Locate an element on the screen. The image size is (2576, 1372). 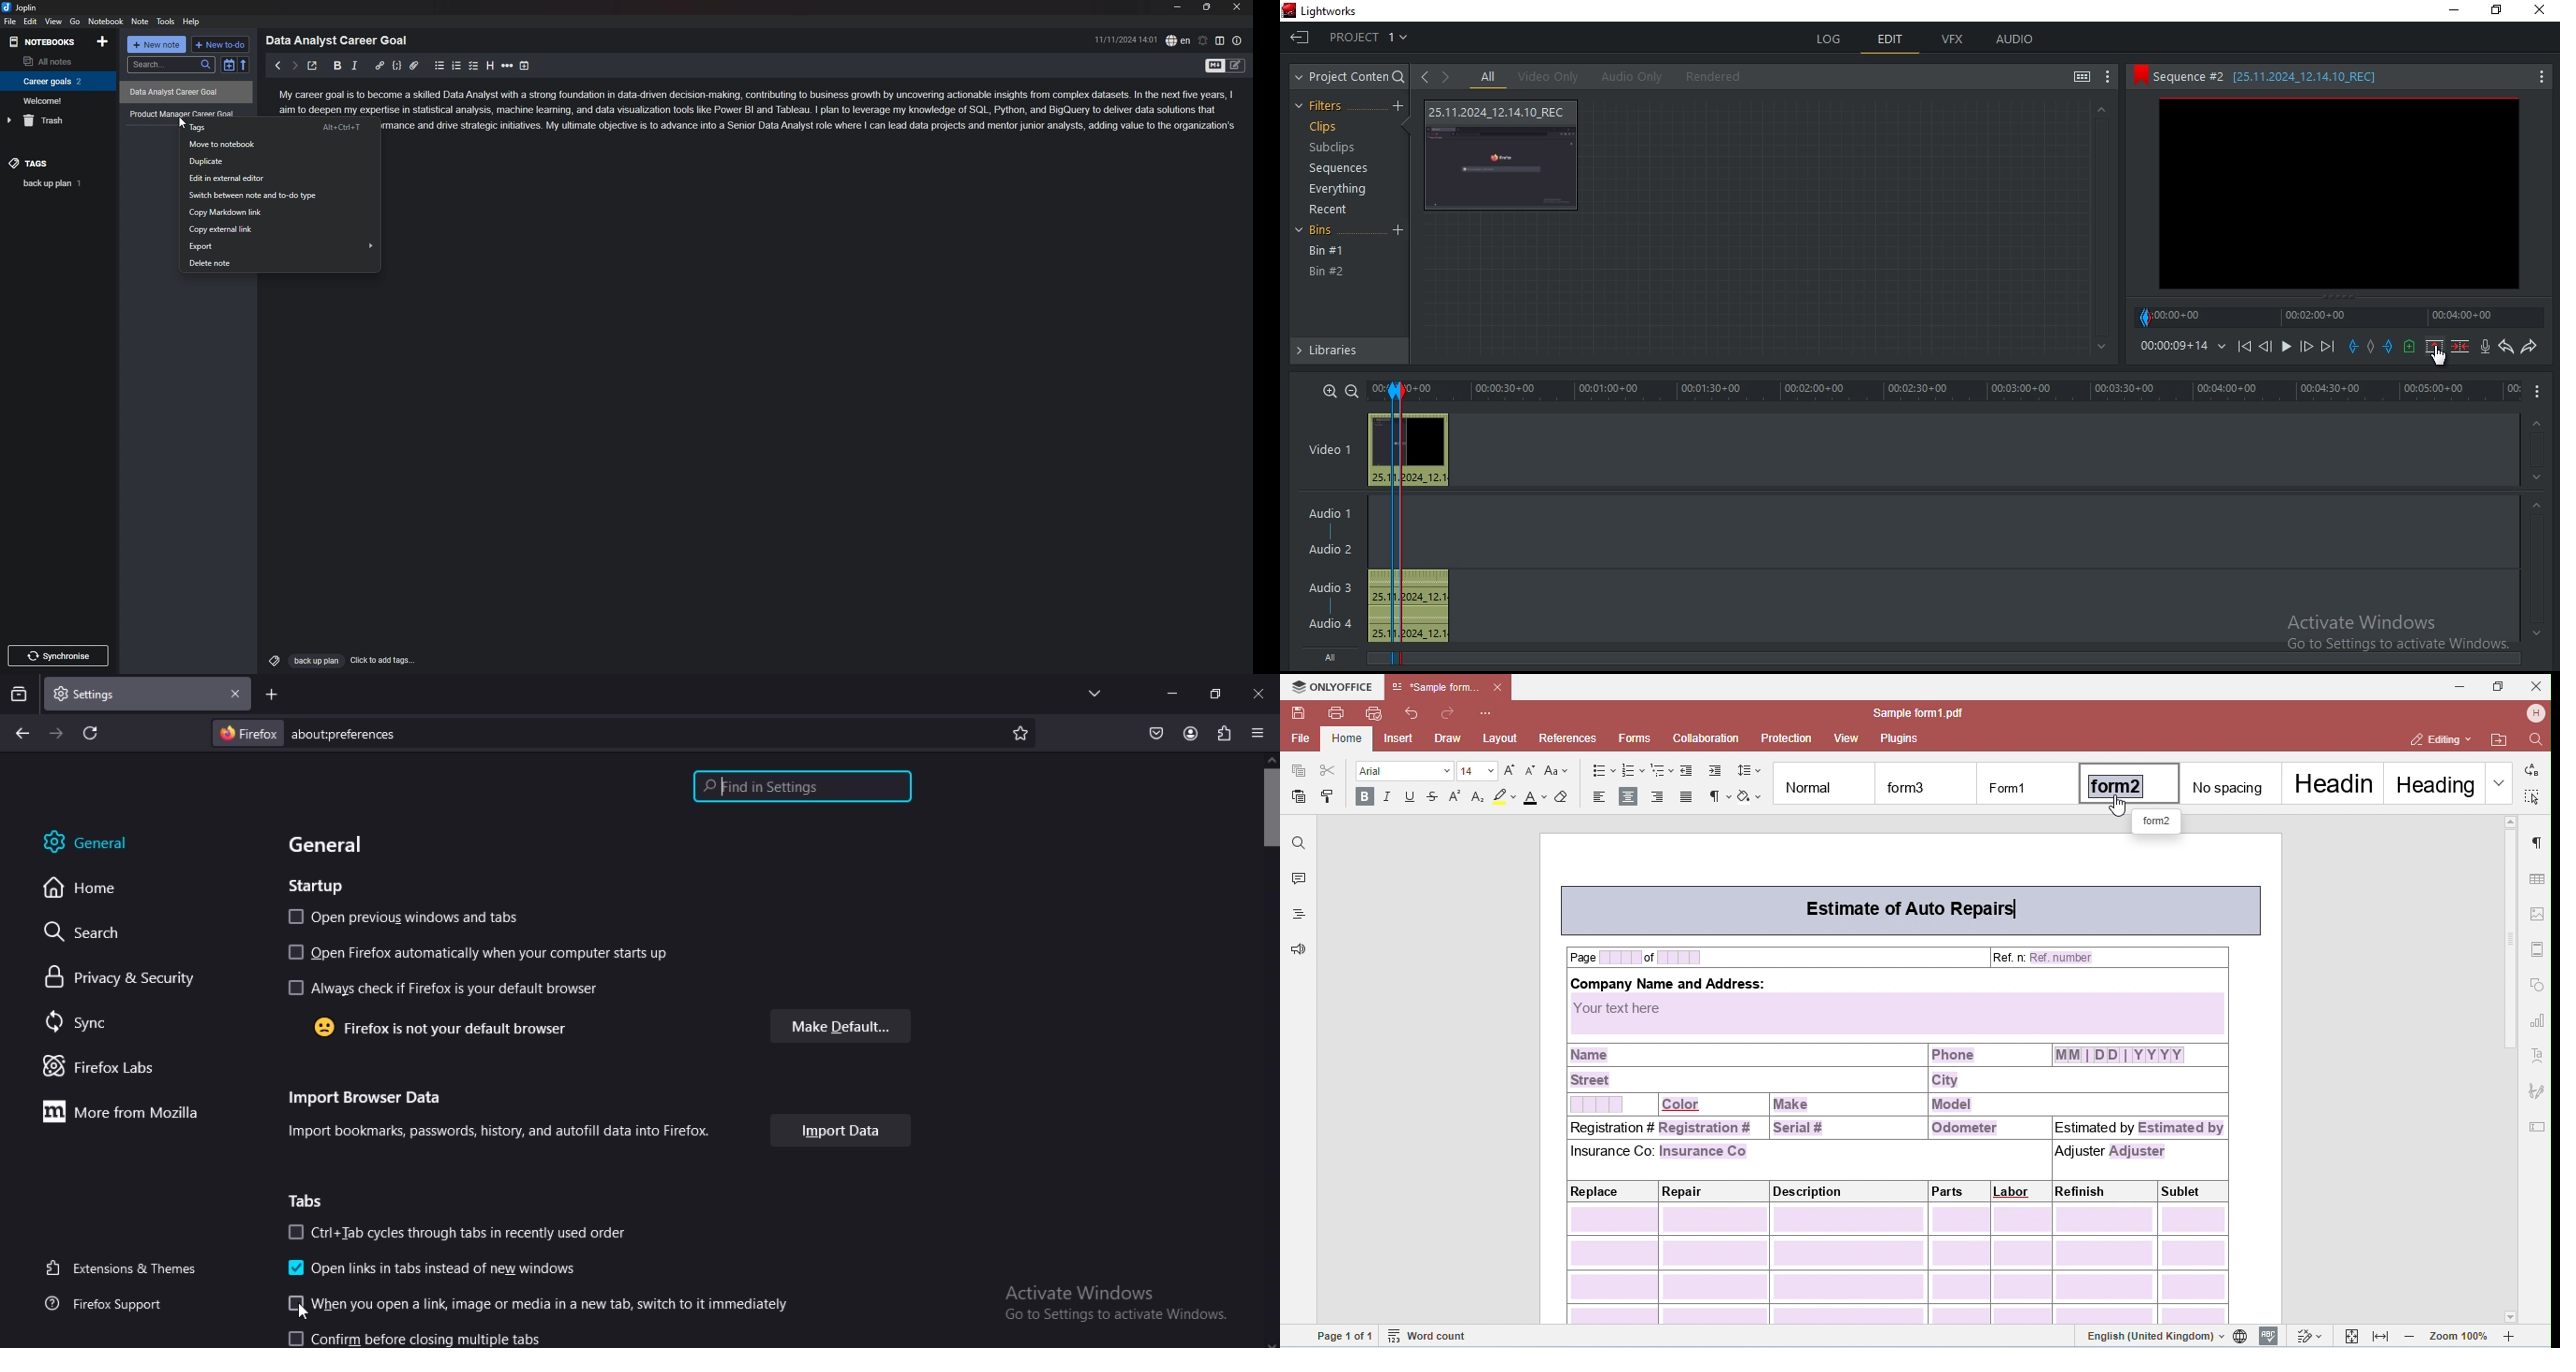
go forward one page is located at coordinates (58, 734).